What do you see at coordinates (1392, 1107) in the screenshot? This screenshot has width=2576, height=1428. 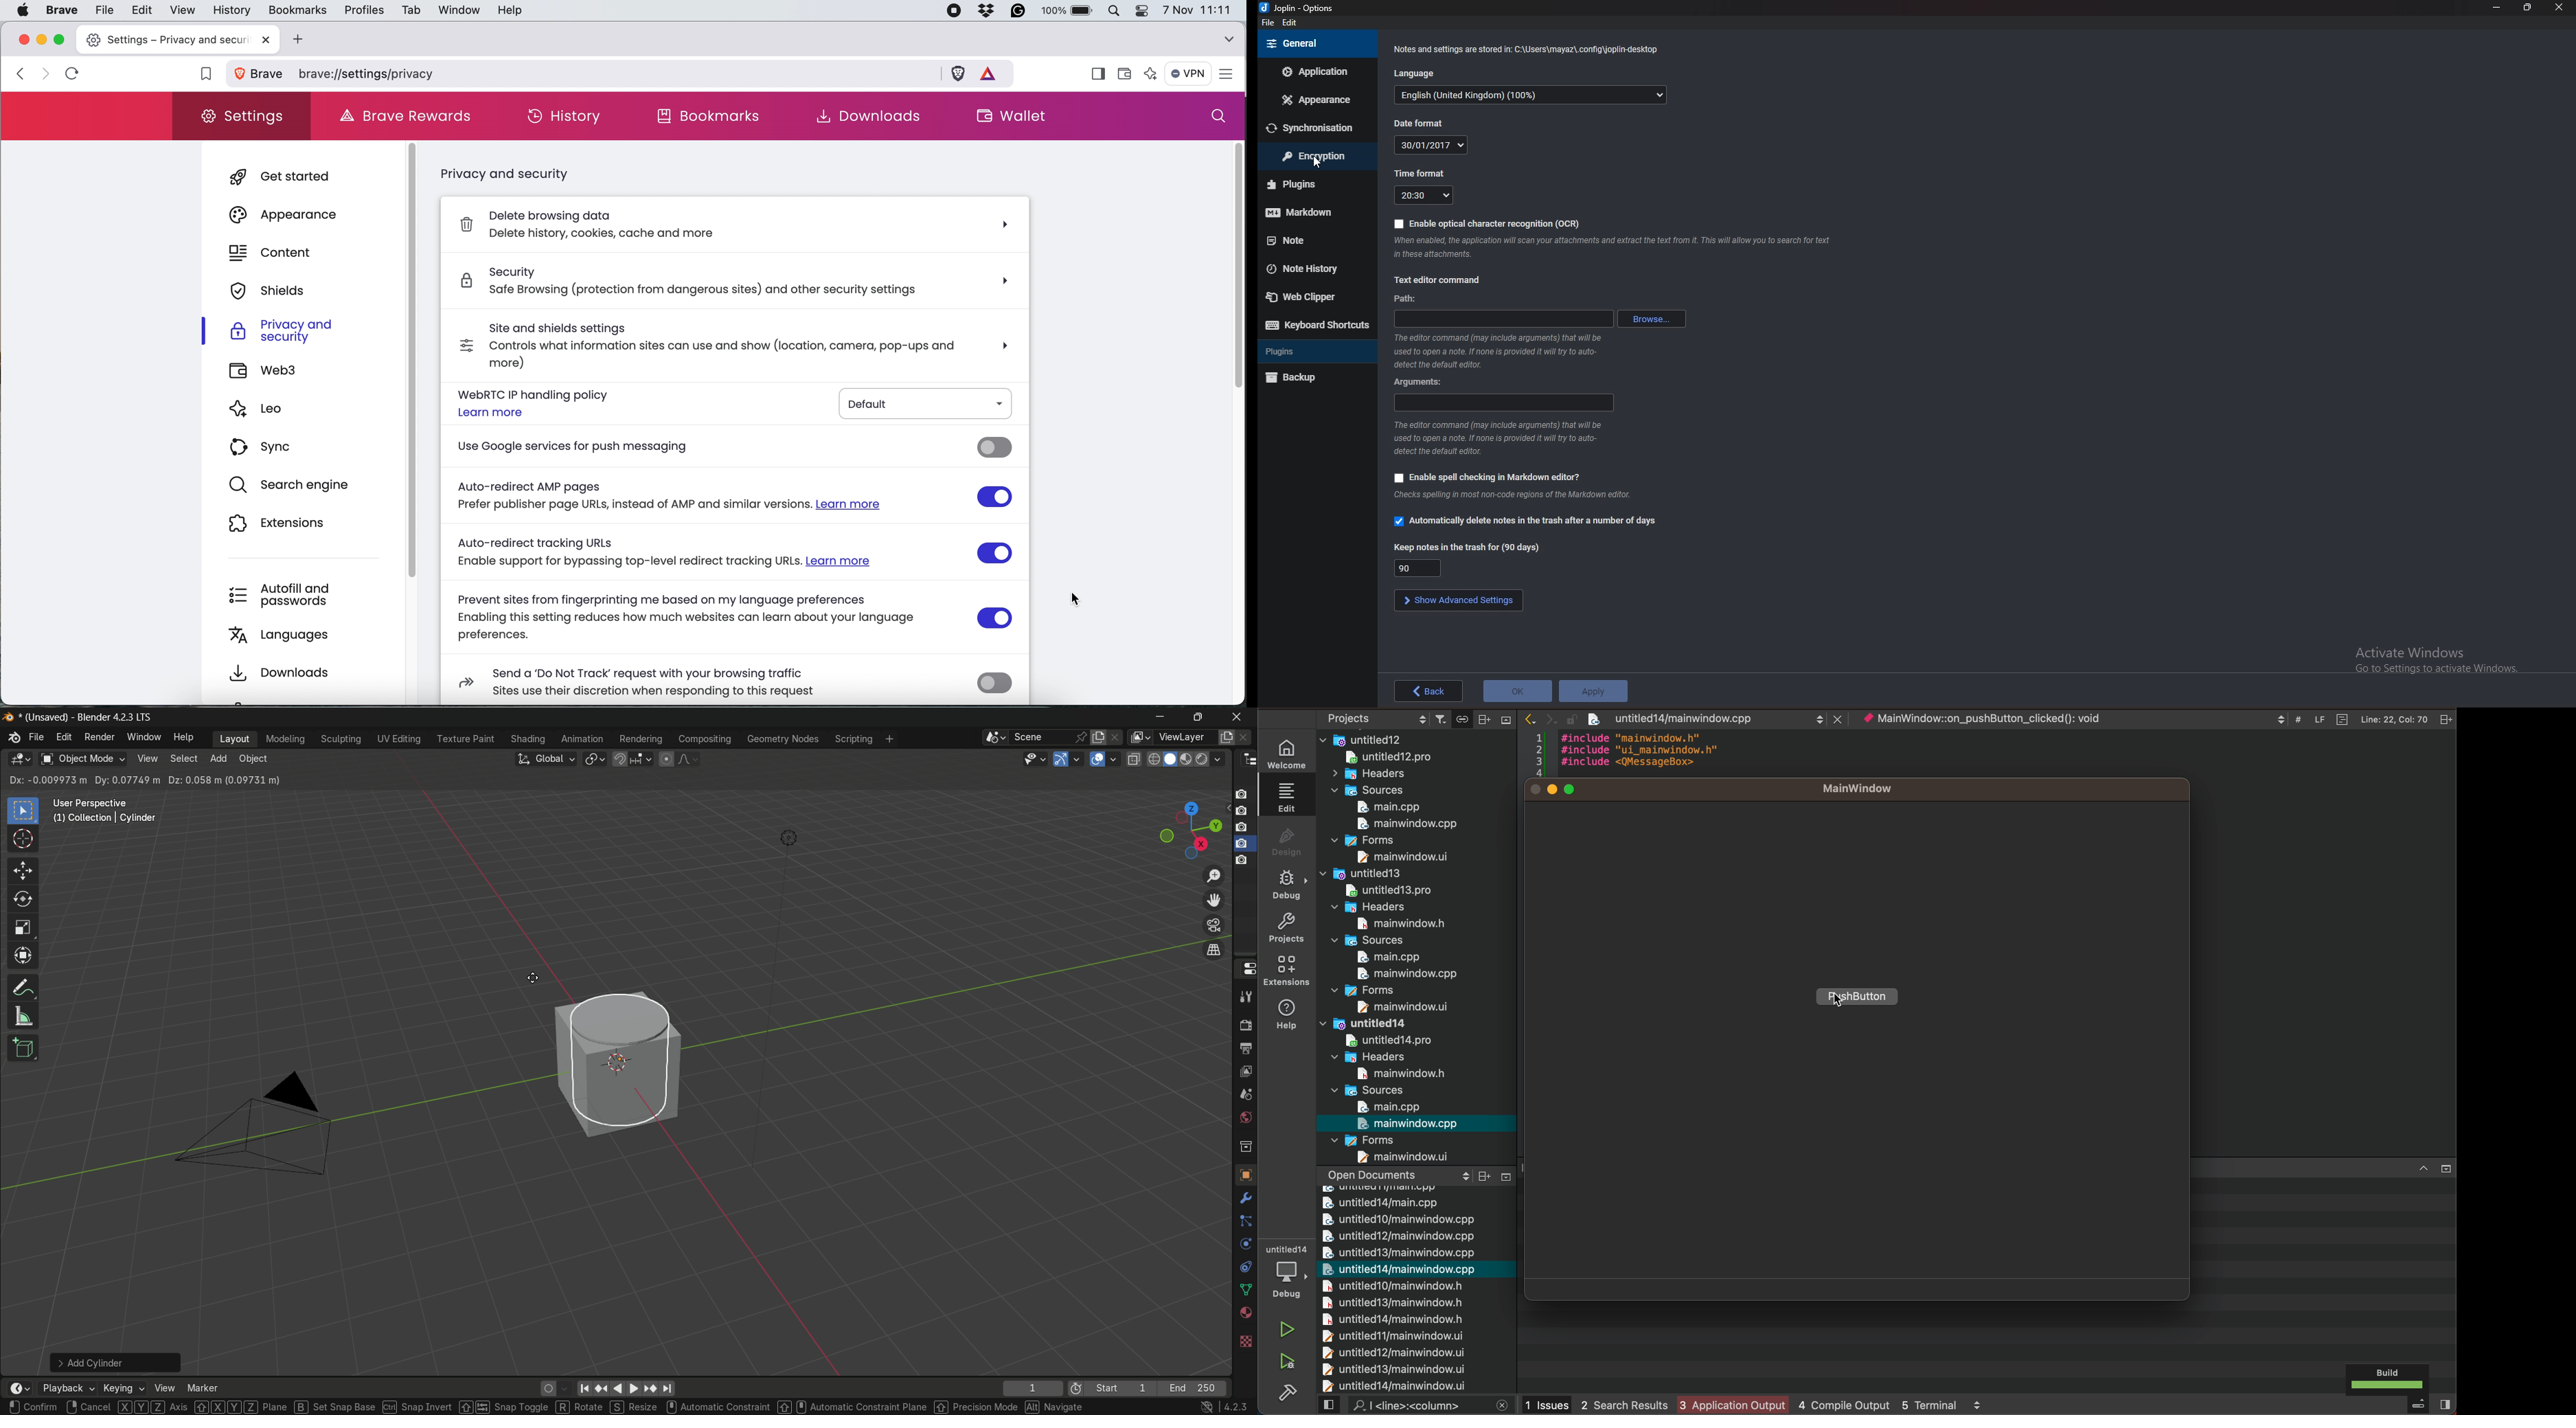 I see `main.cpp` at bounding box center [1392, 1107].